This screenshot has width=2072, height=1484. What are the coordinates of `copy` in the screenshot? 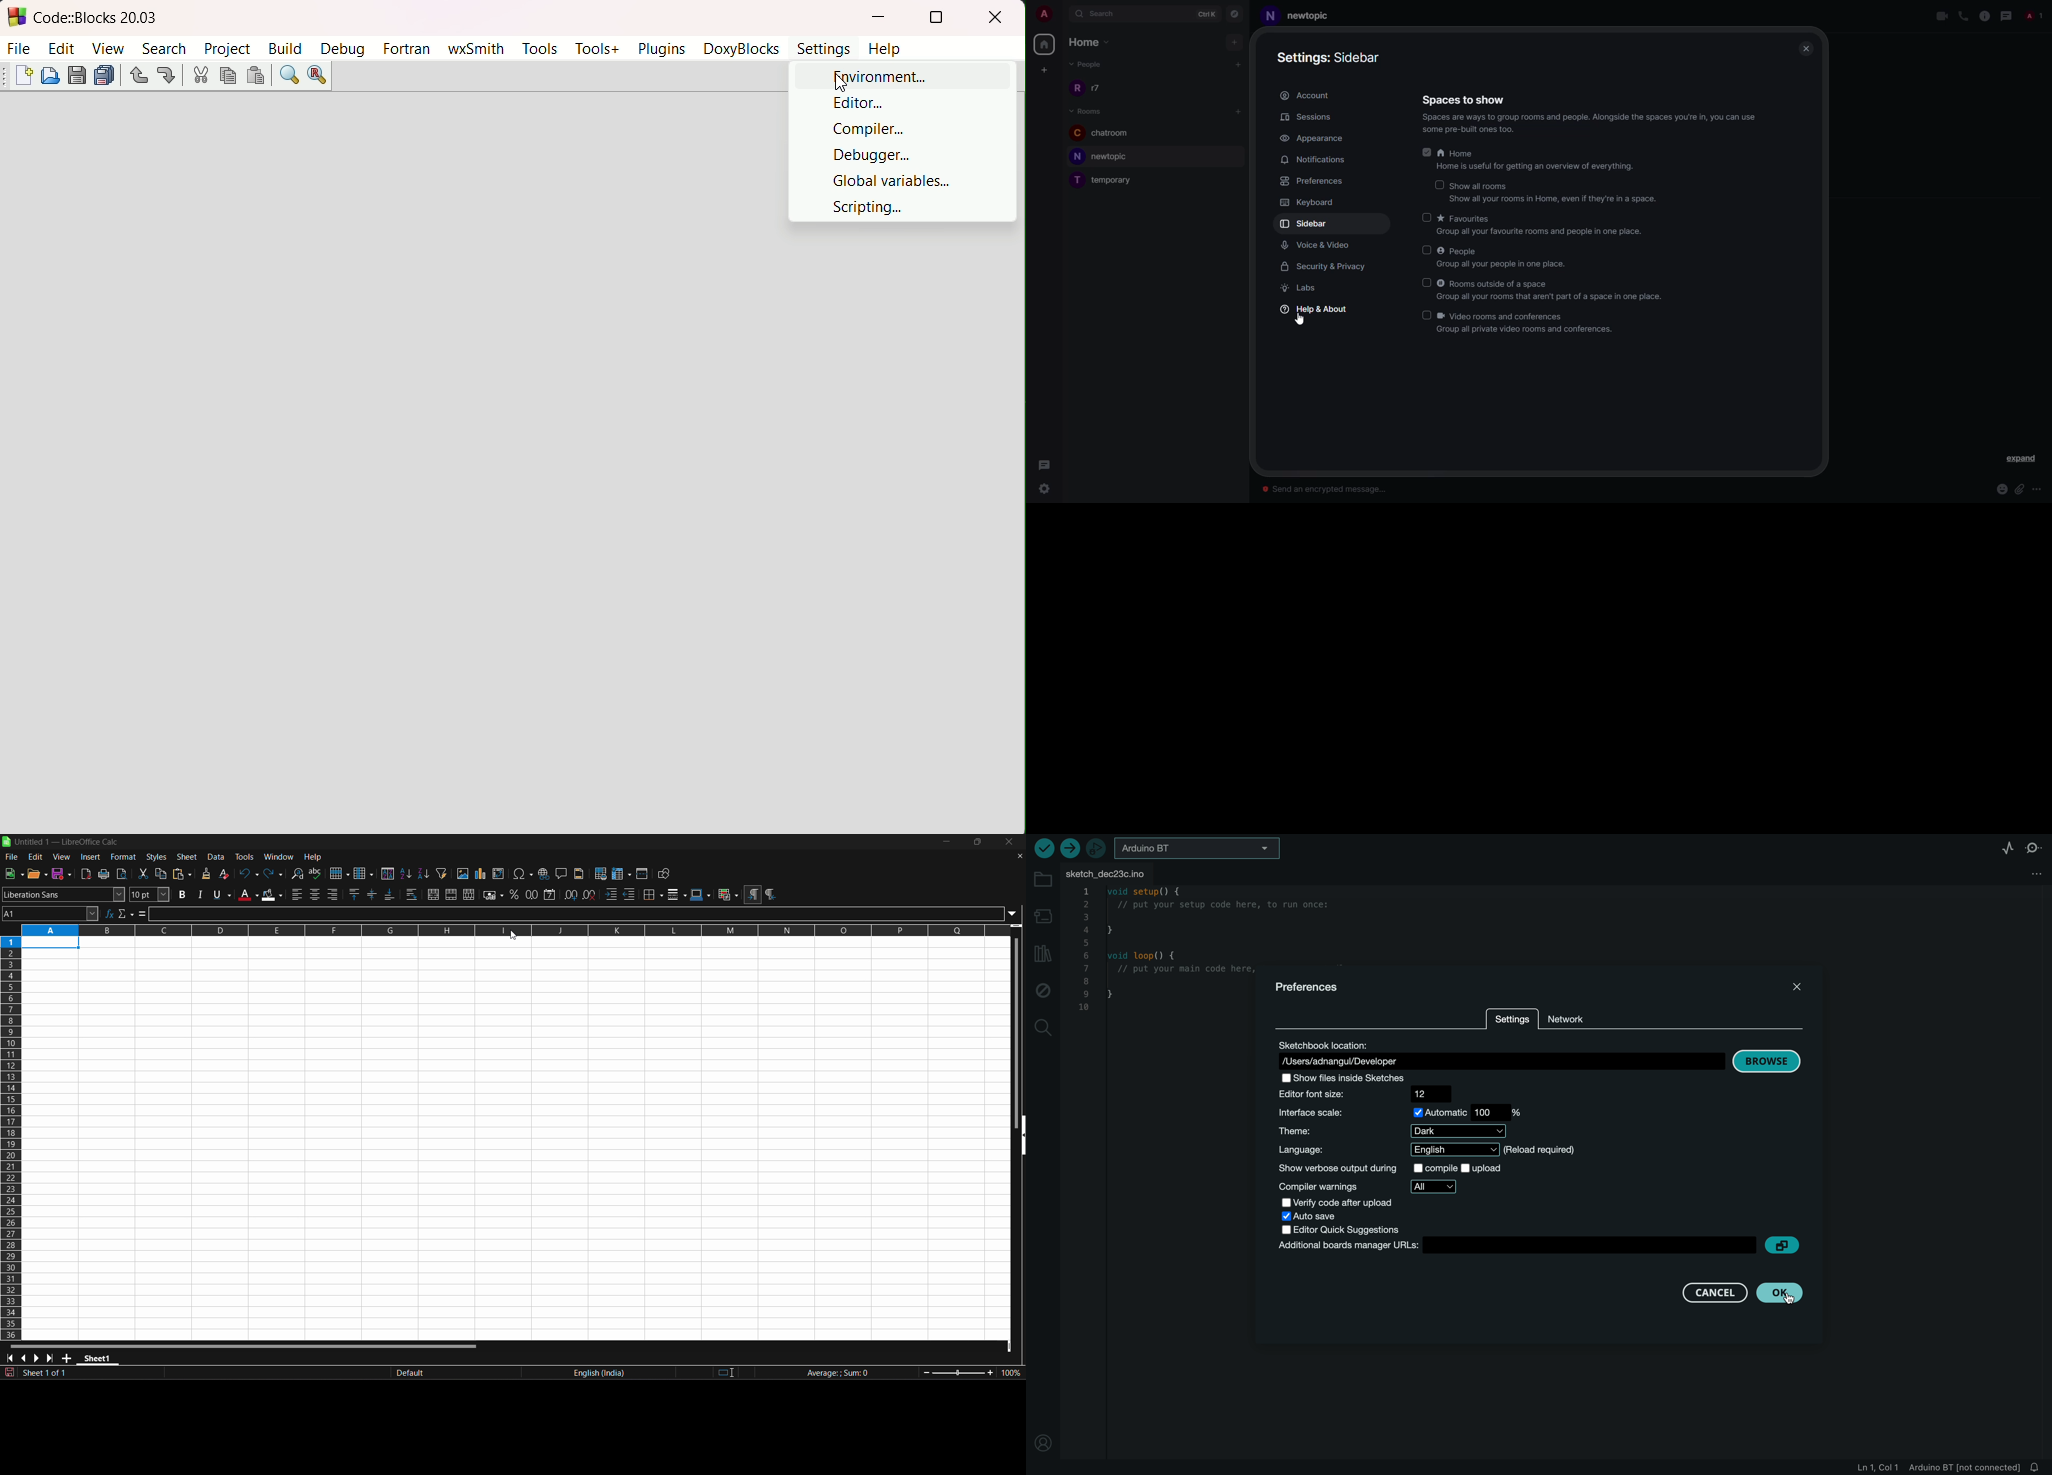 It's located at (163, 874).